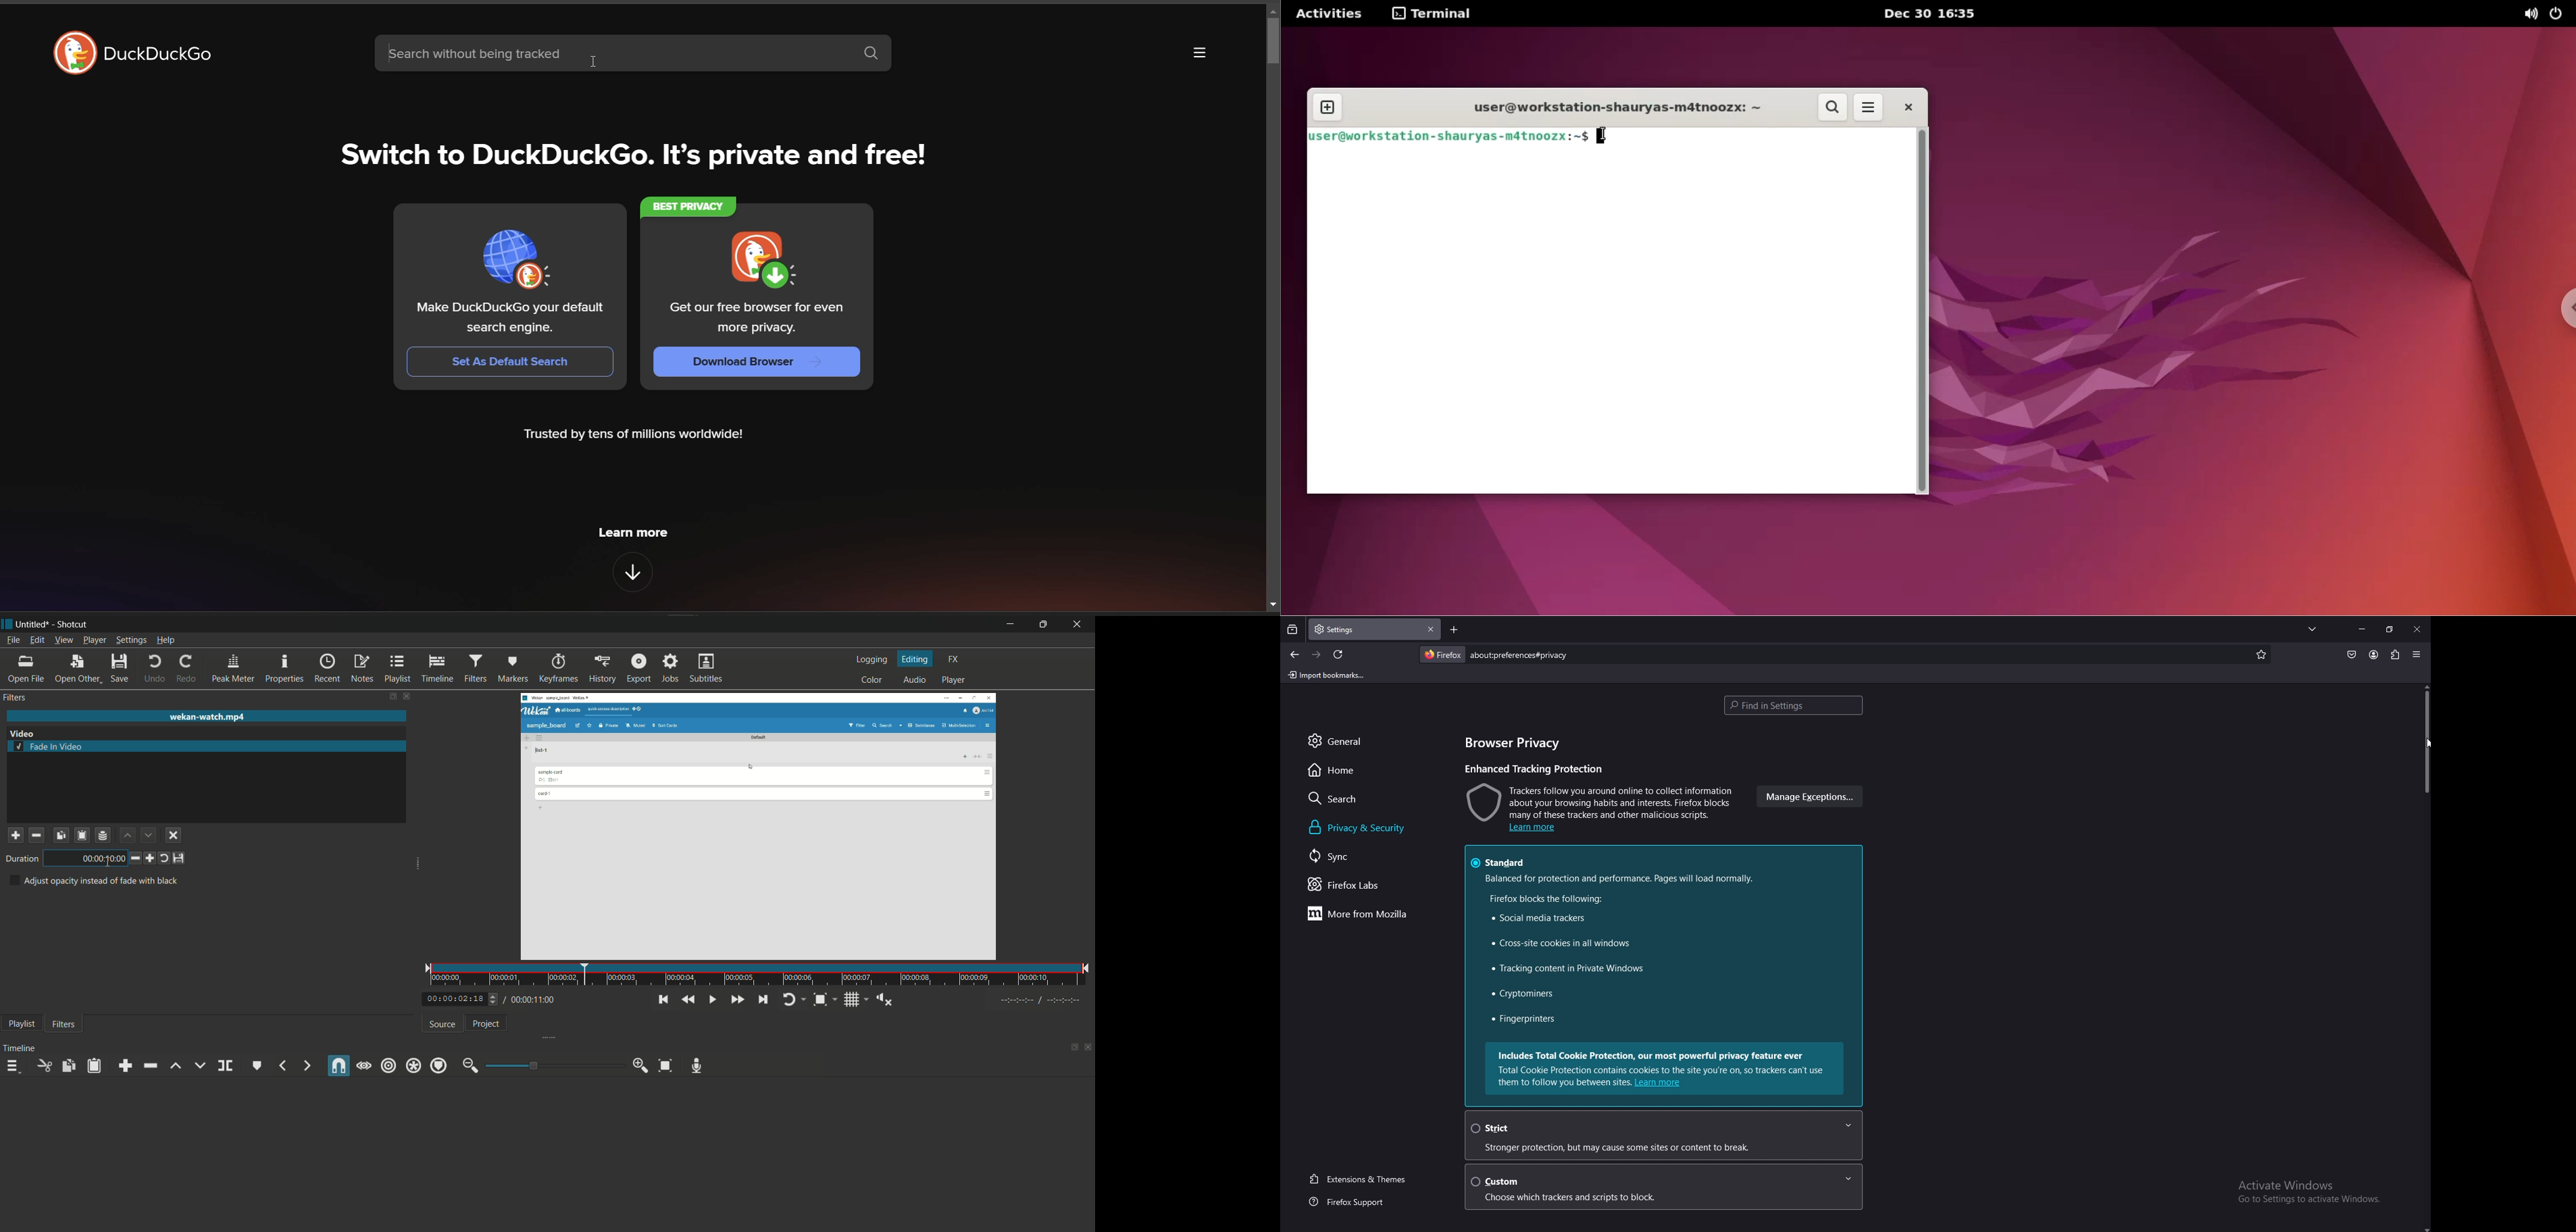 The width and height of the screenshot is (2576, 1232). What do you see at coordinates (407, 697) in the screenshot?
I see `close filter` at bounding box center [407, 697].